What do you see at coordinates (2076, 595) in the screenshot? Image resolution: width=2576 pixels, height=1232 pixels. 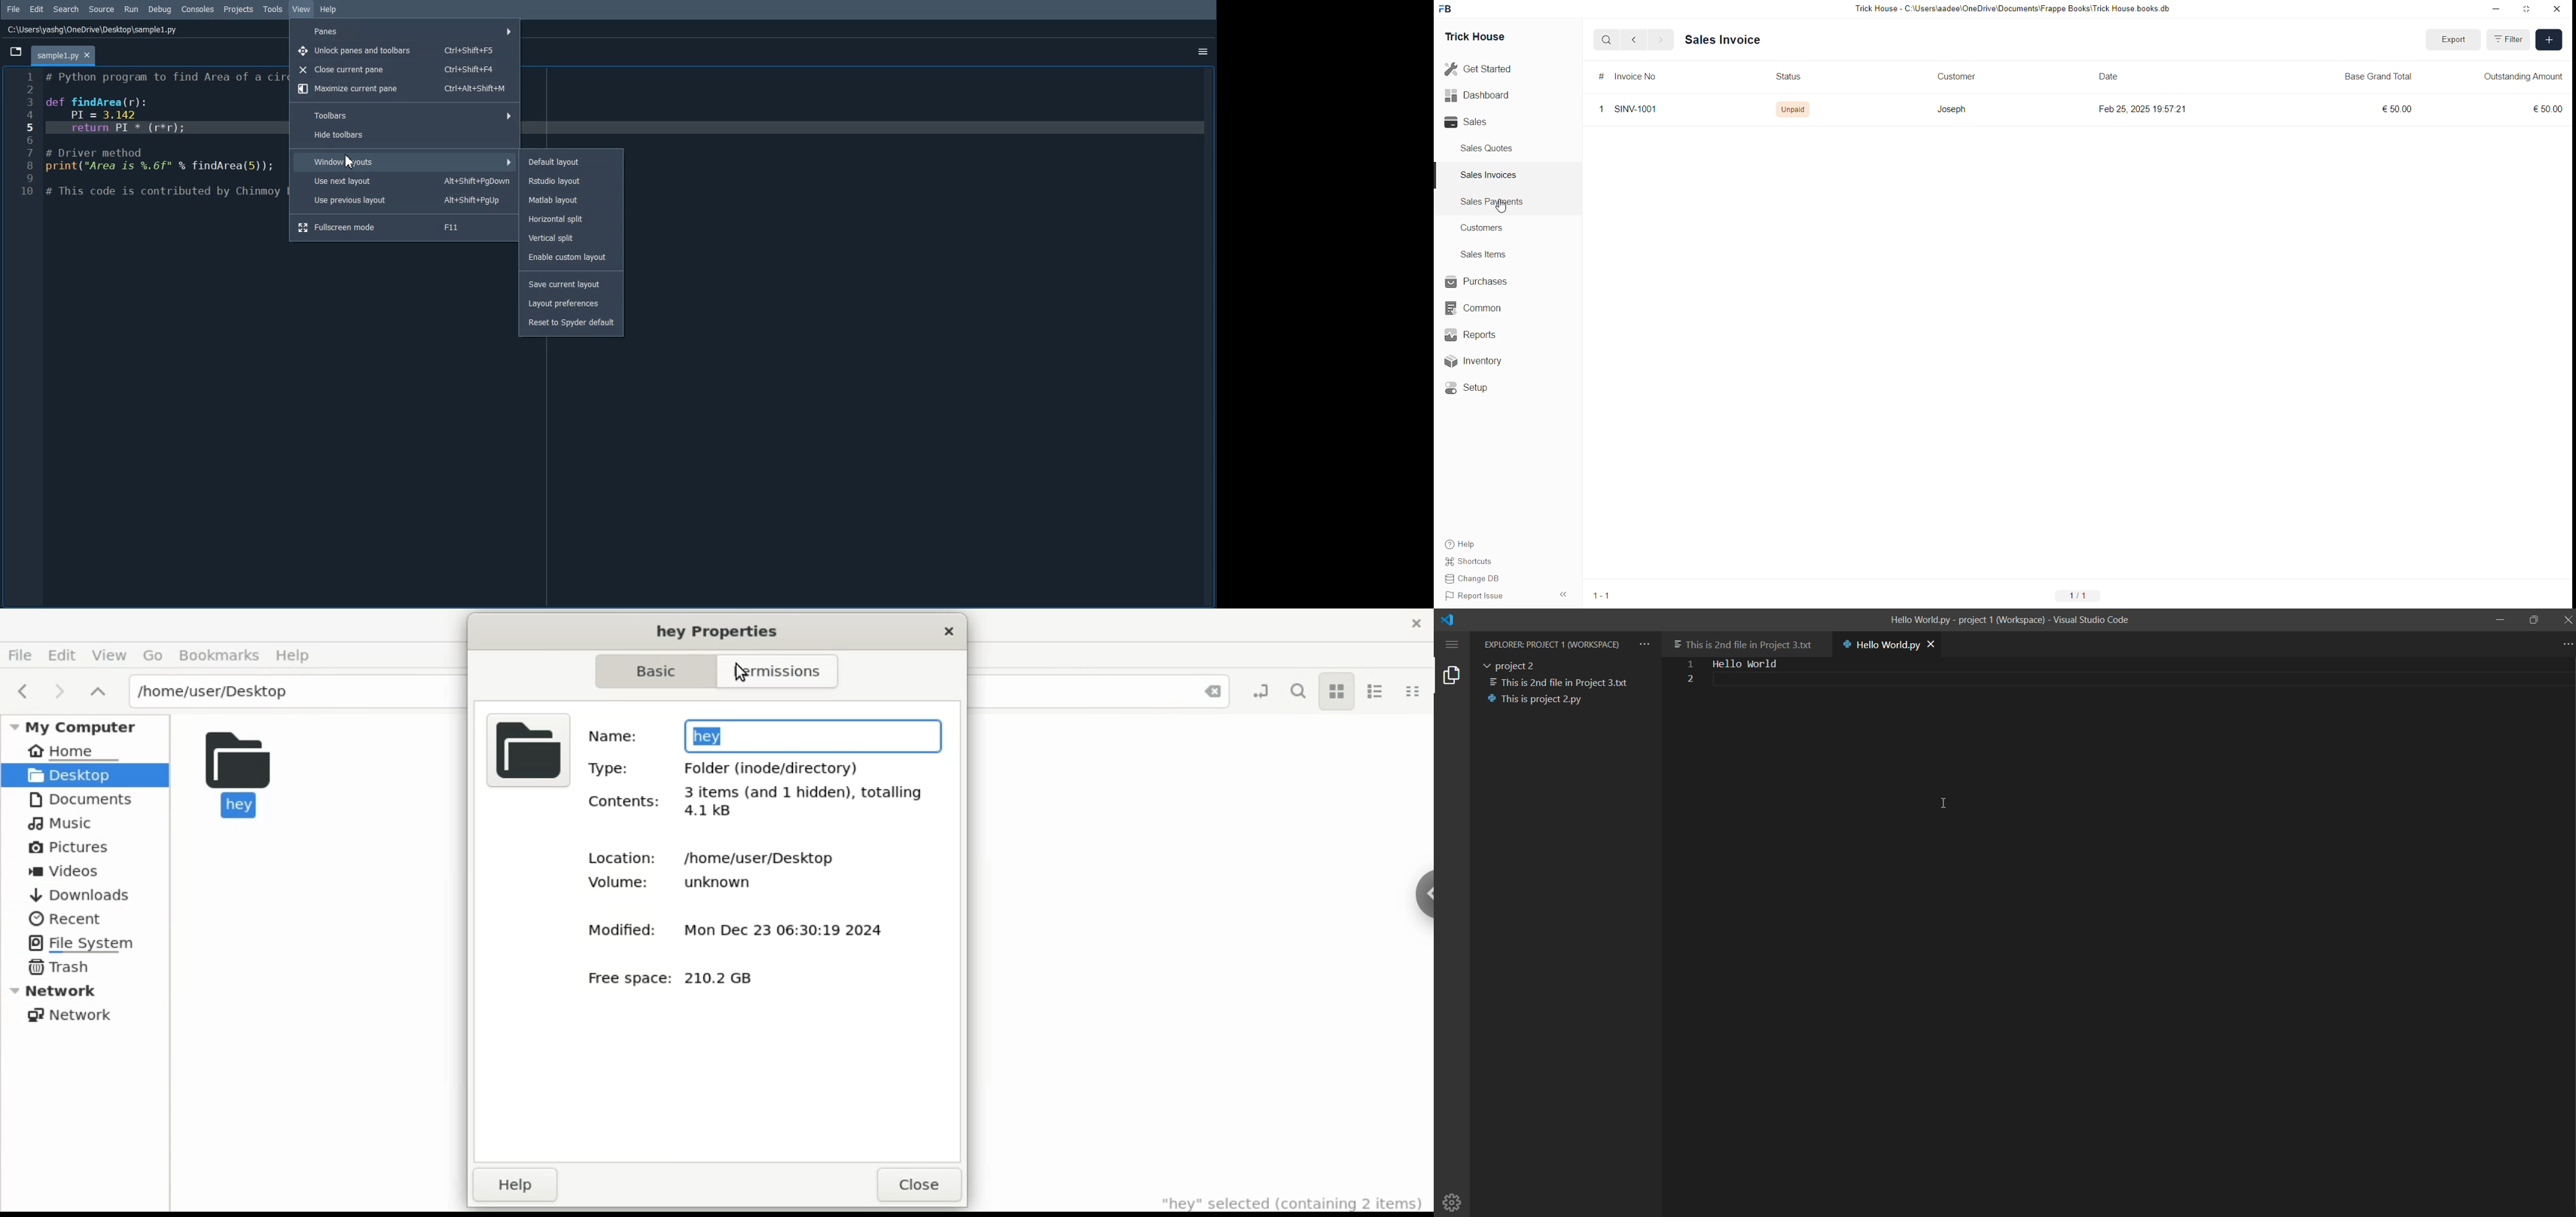 I see `1/1` at bounding box center [2076, 595].